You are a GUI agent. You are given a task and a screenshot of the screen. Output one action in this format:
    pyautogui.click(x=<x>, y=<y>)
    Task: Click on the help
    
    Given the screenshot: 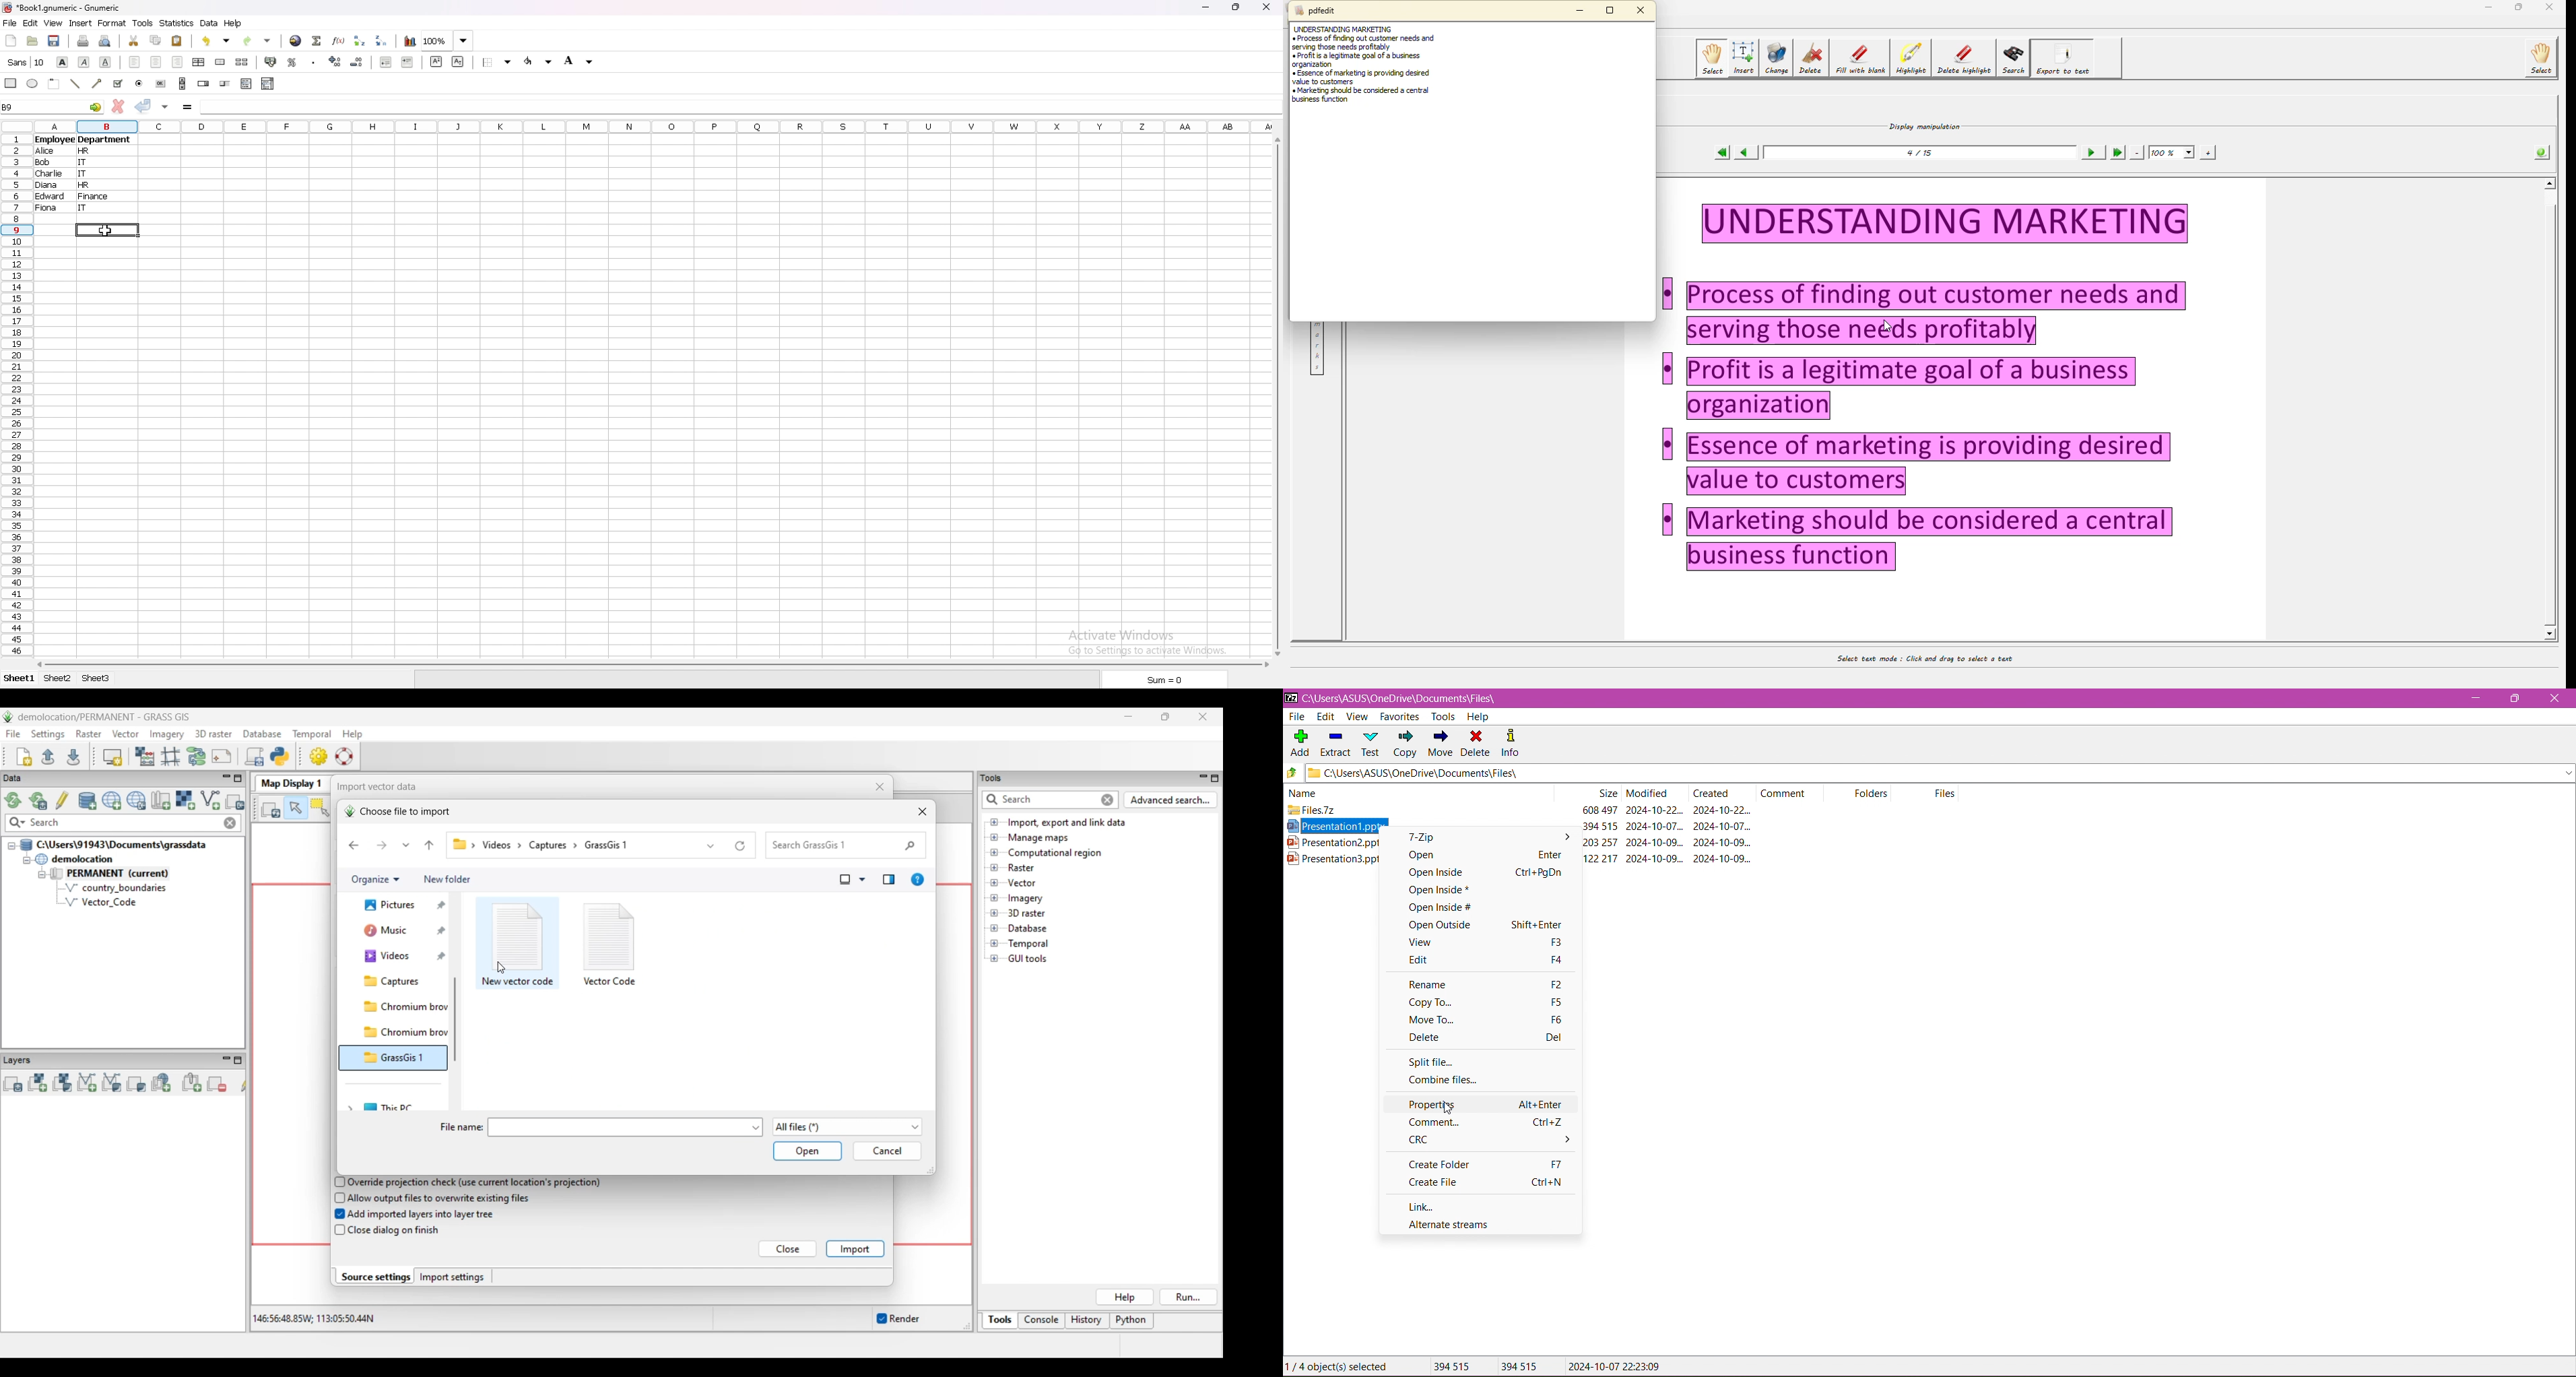 What is the action you would take?
    pyautogui.click(x=234, y=23)
    